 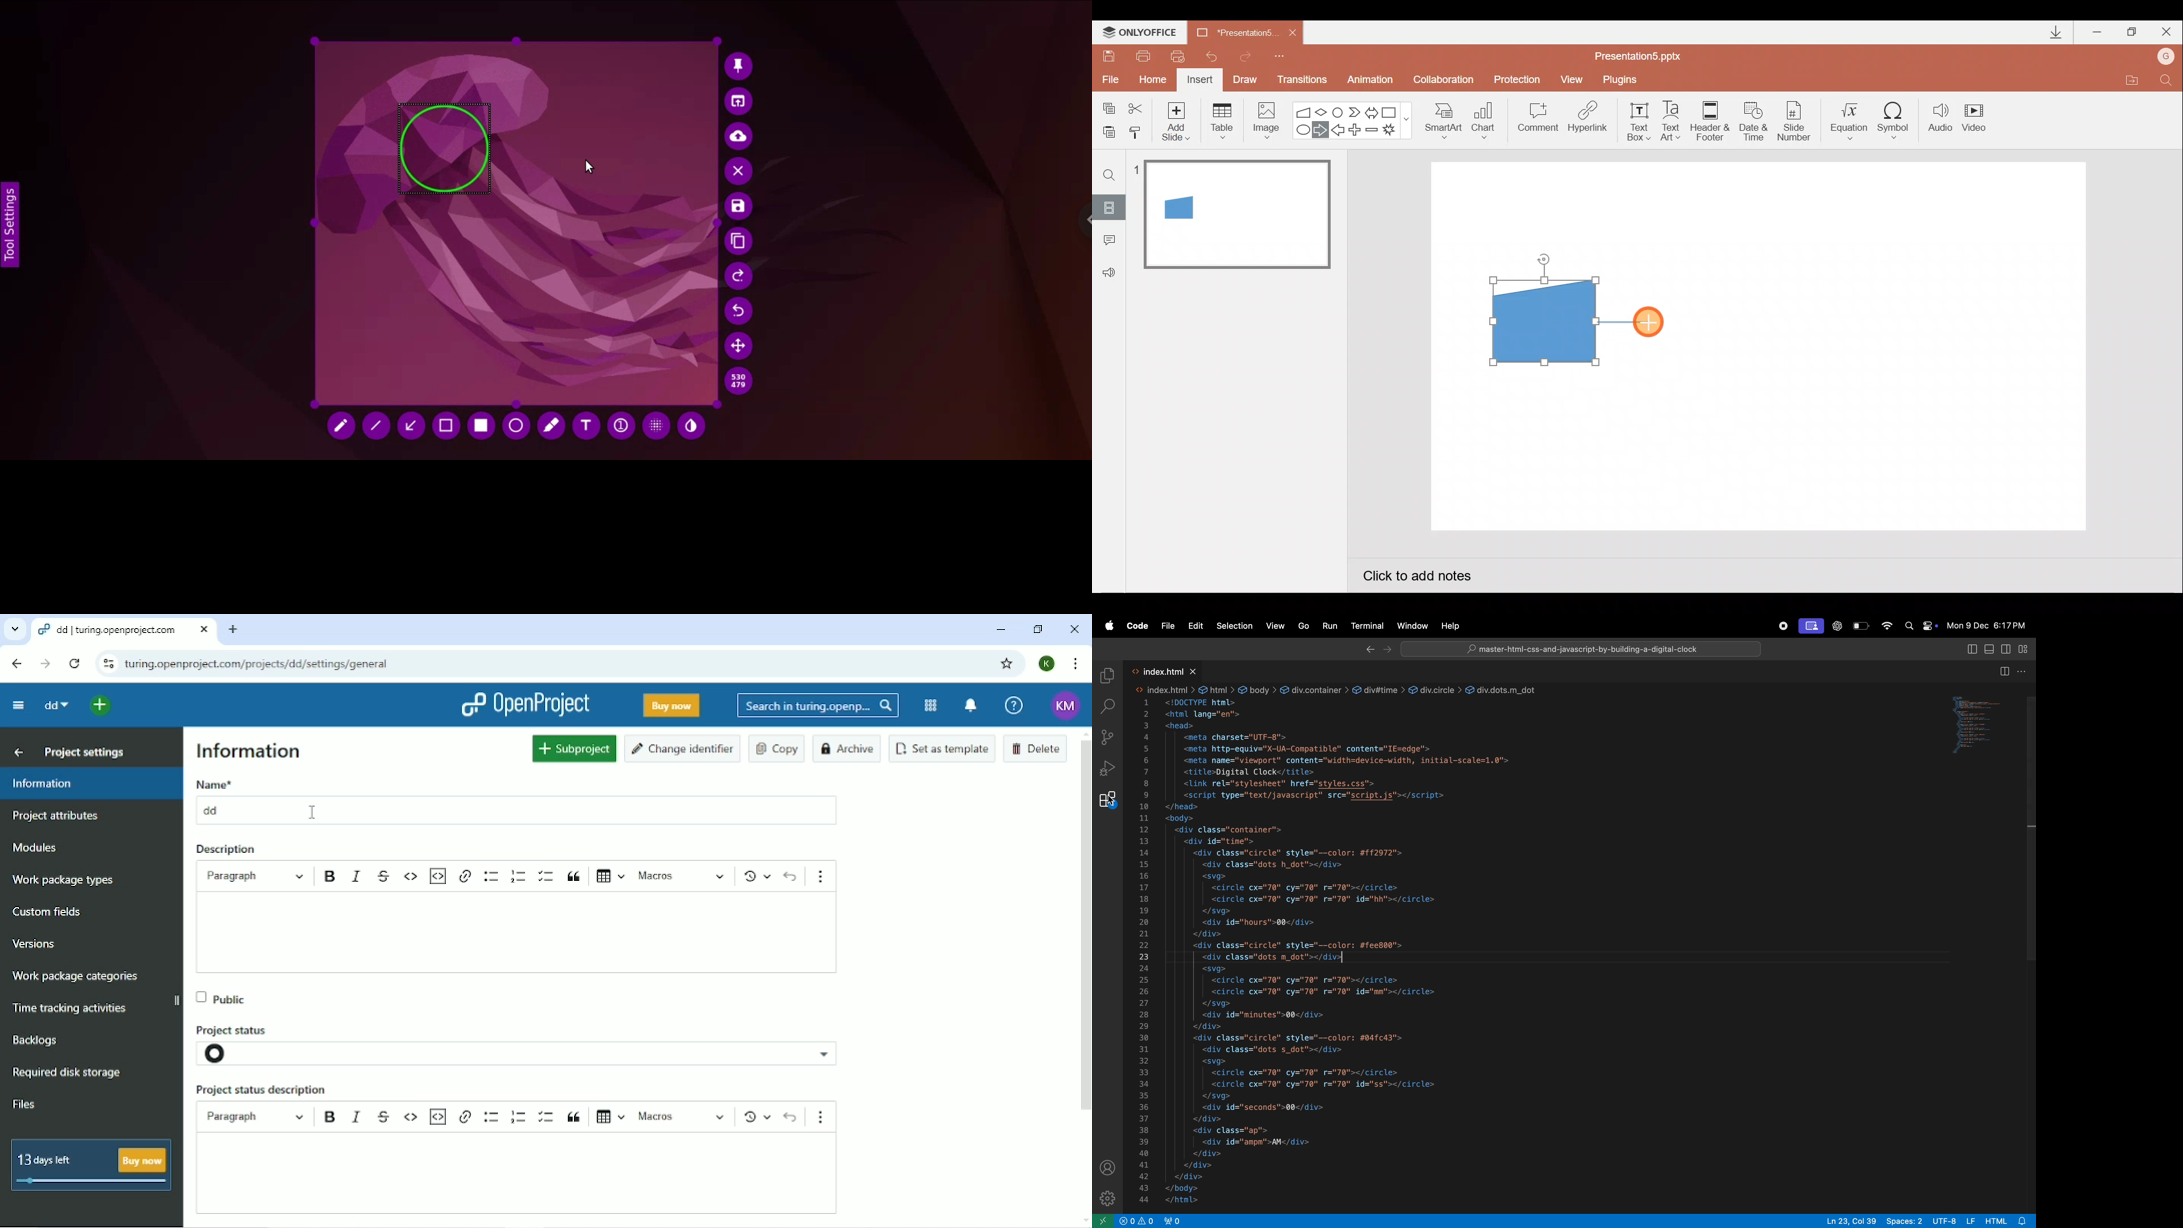 What do you see at coordinates (2026, 649) in the screenshot?
I see `customize layout` at bounding box center [2026, 649].